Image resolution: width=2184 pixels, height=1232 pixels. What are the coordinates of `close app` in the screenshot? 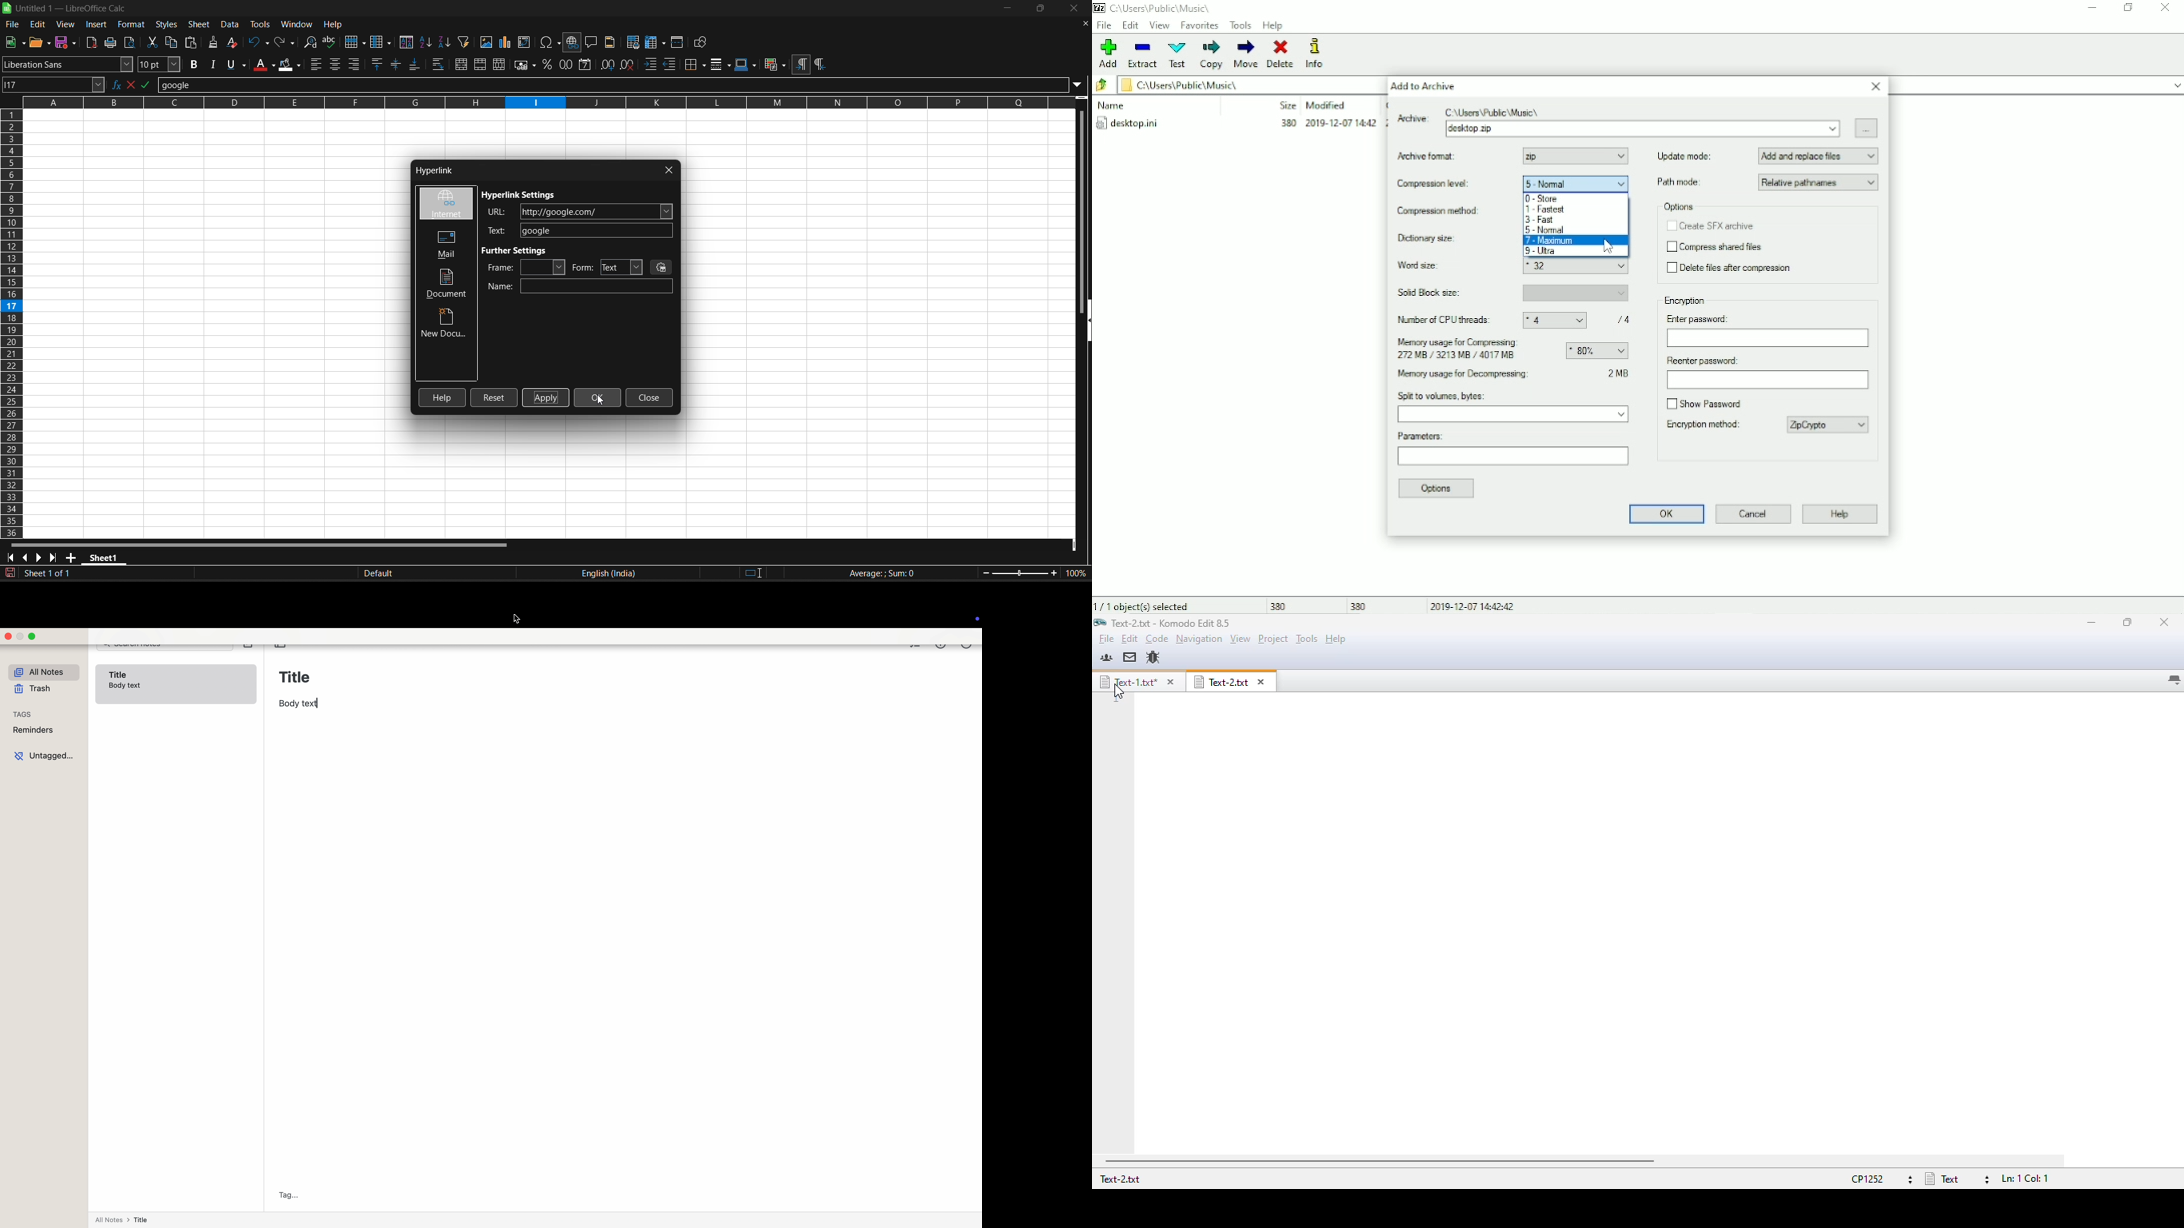 It's located at (8, 636).